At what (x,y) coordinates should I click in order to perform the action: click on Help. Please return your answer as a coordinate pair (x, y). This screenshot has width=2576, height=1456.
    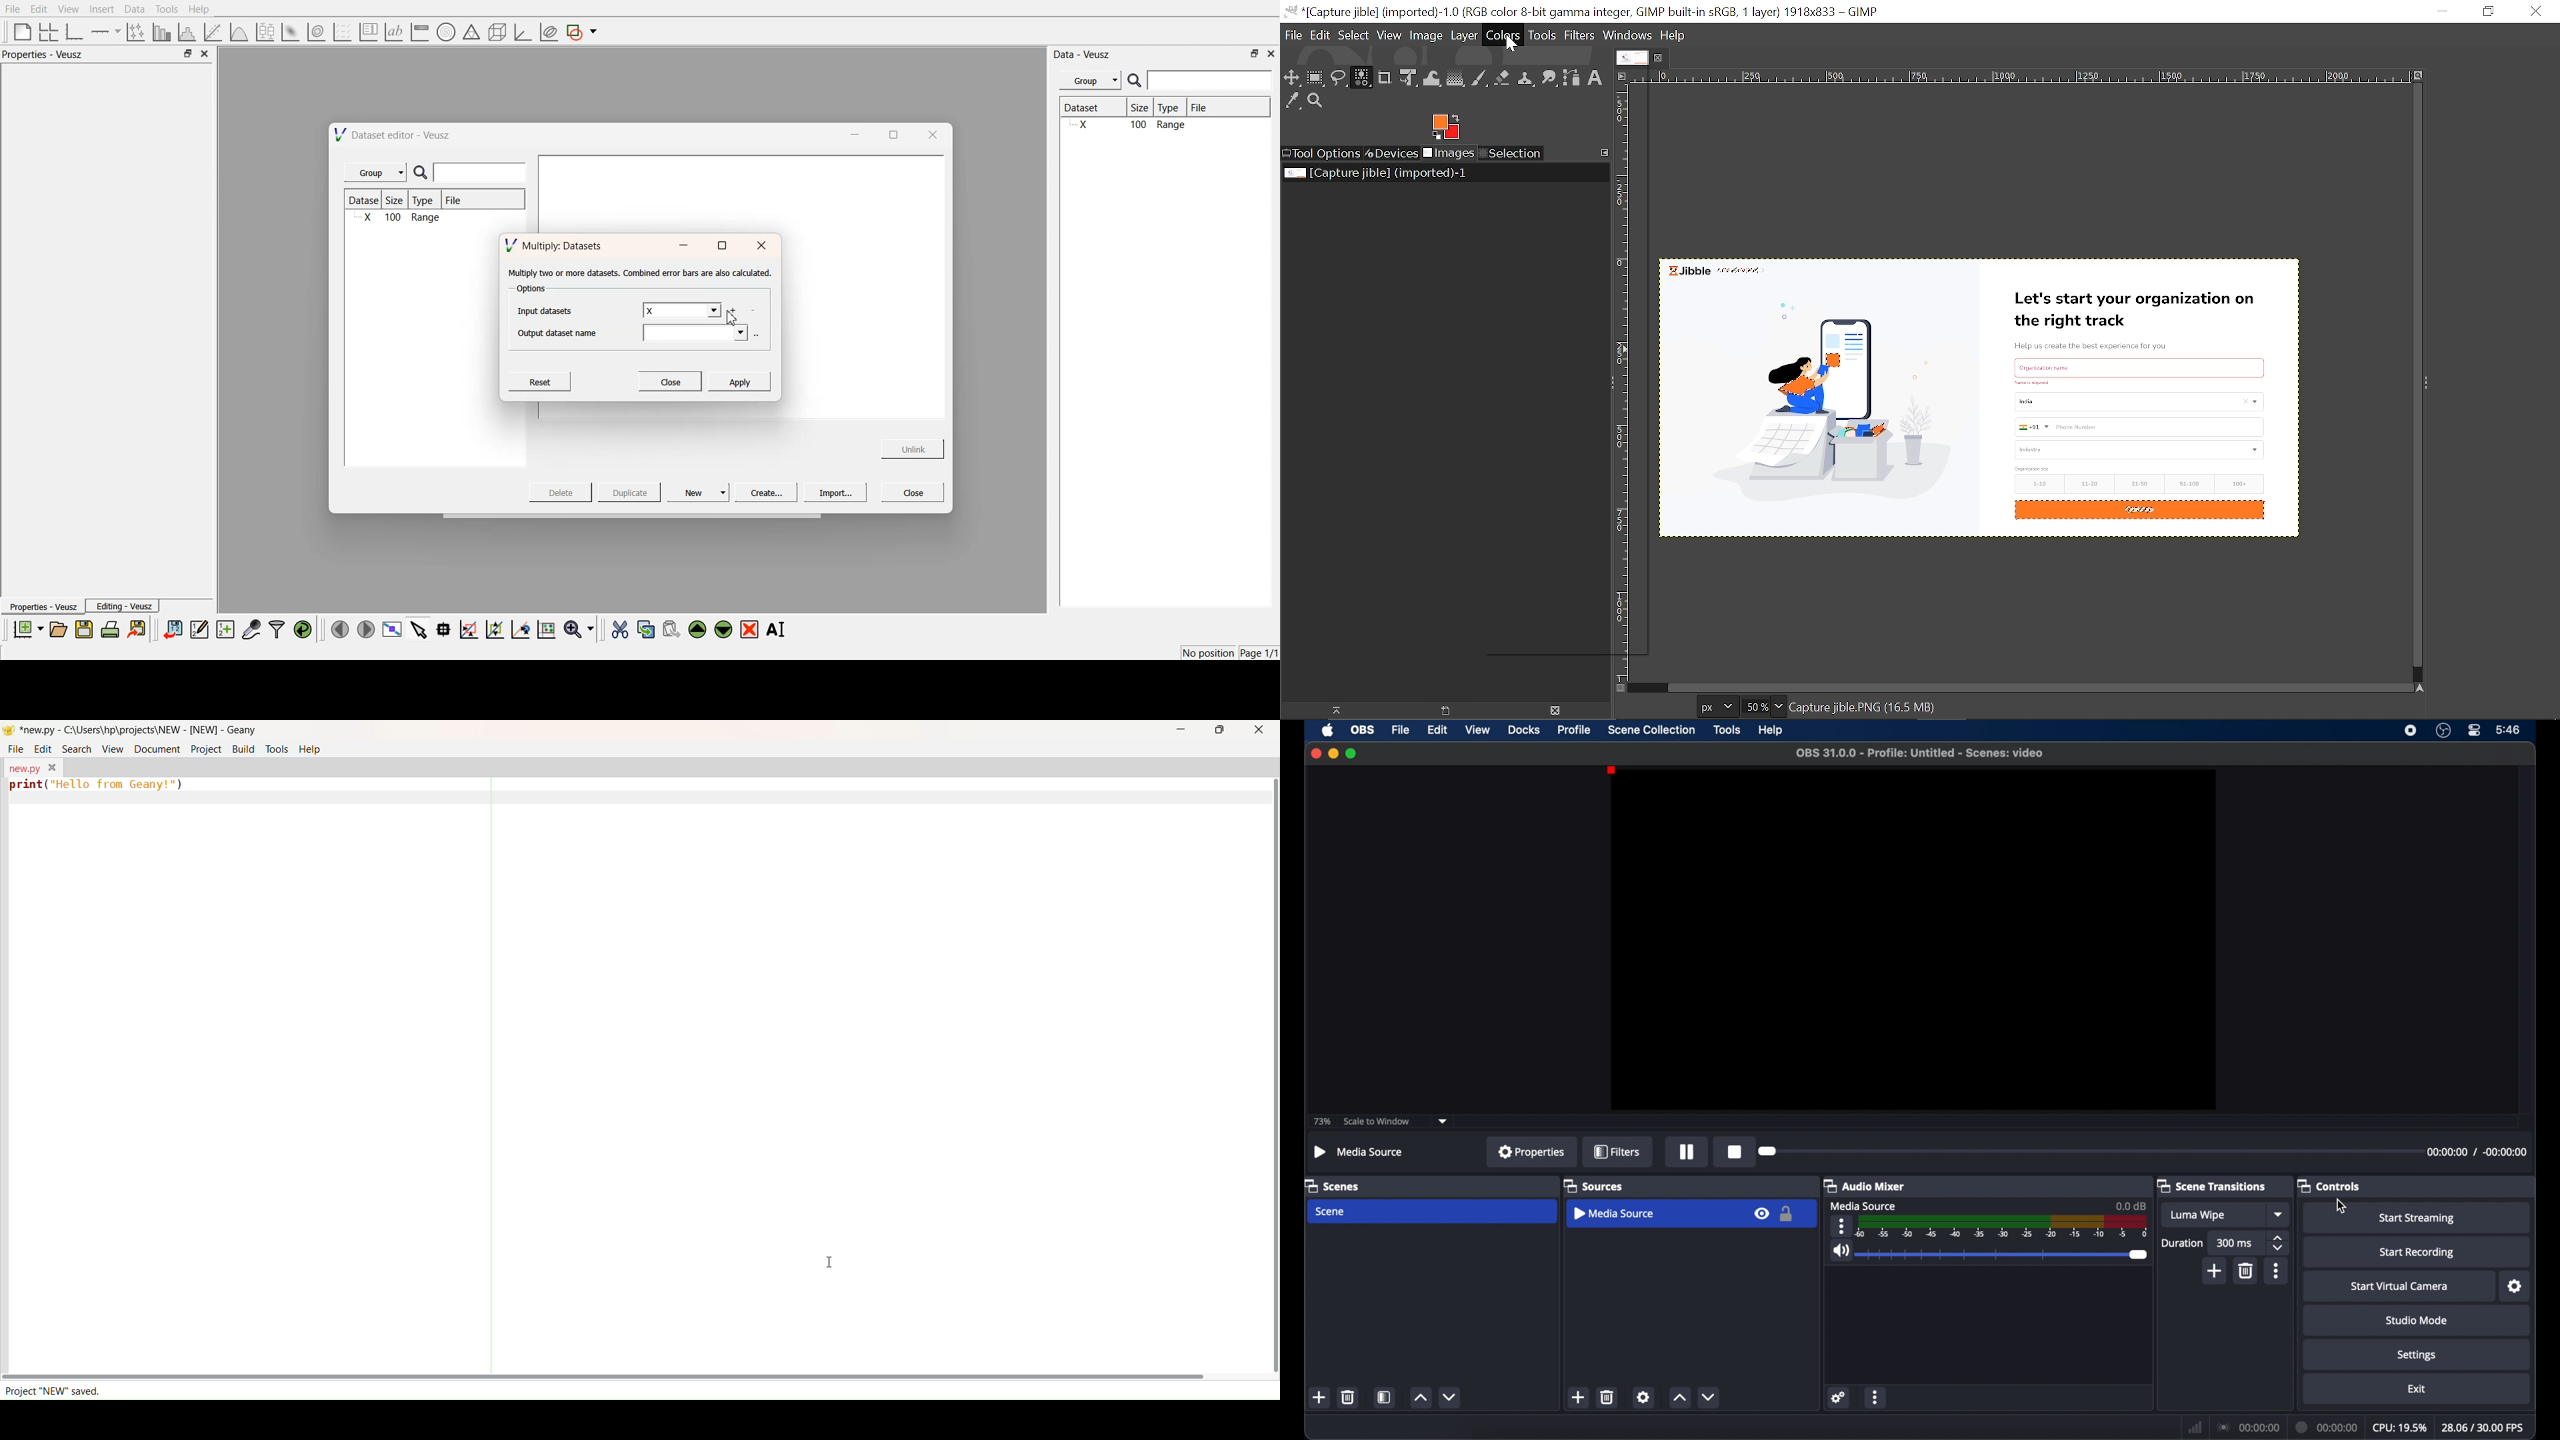
    Looking at the image, I should click on (203, 11).